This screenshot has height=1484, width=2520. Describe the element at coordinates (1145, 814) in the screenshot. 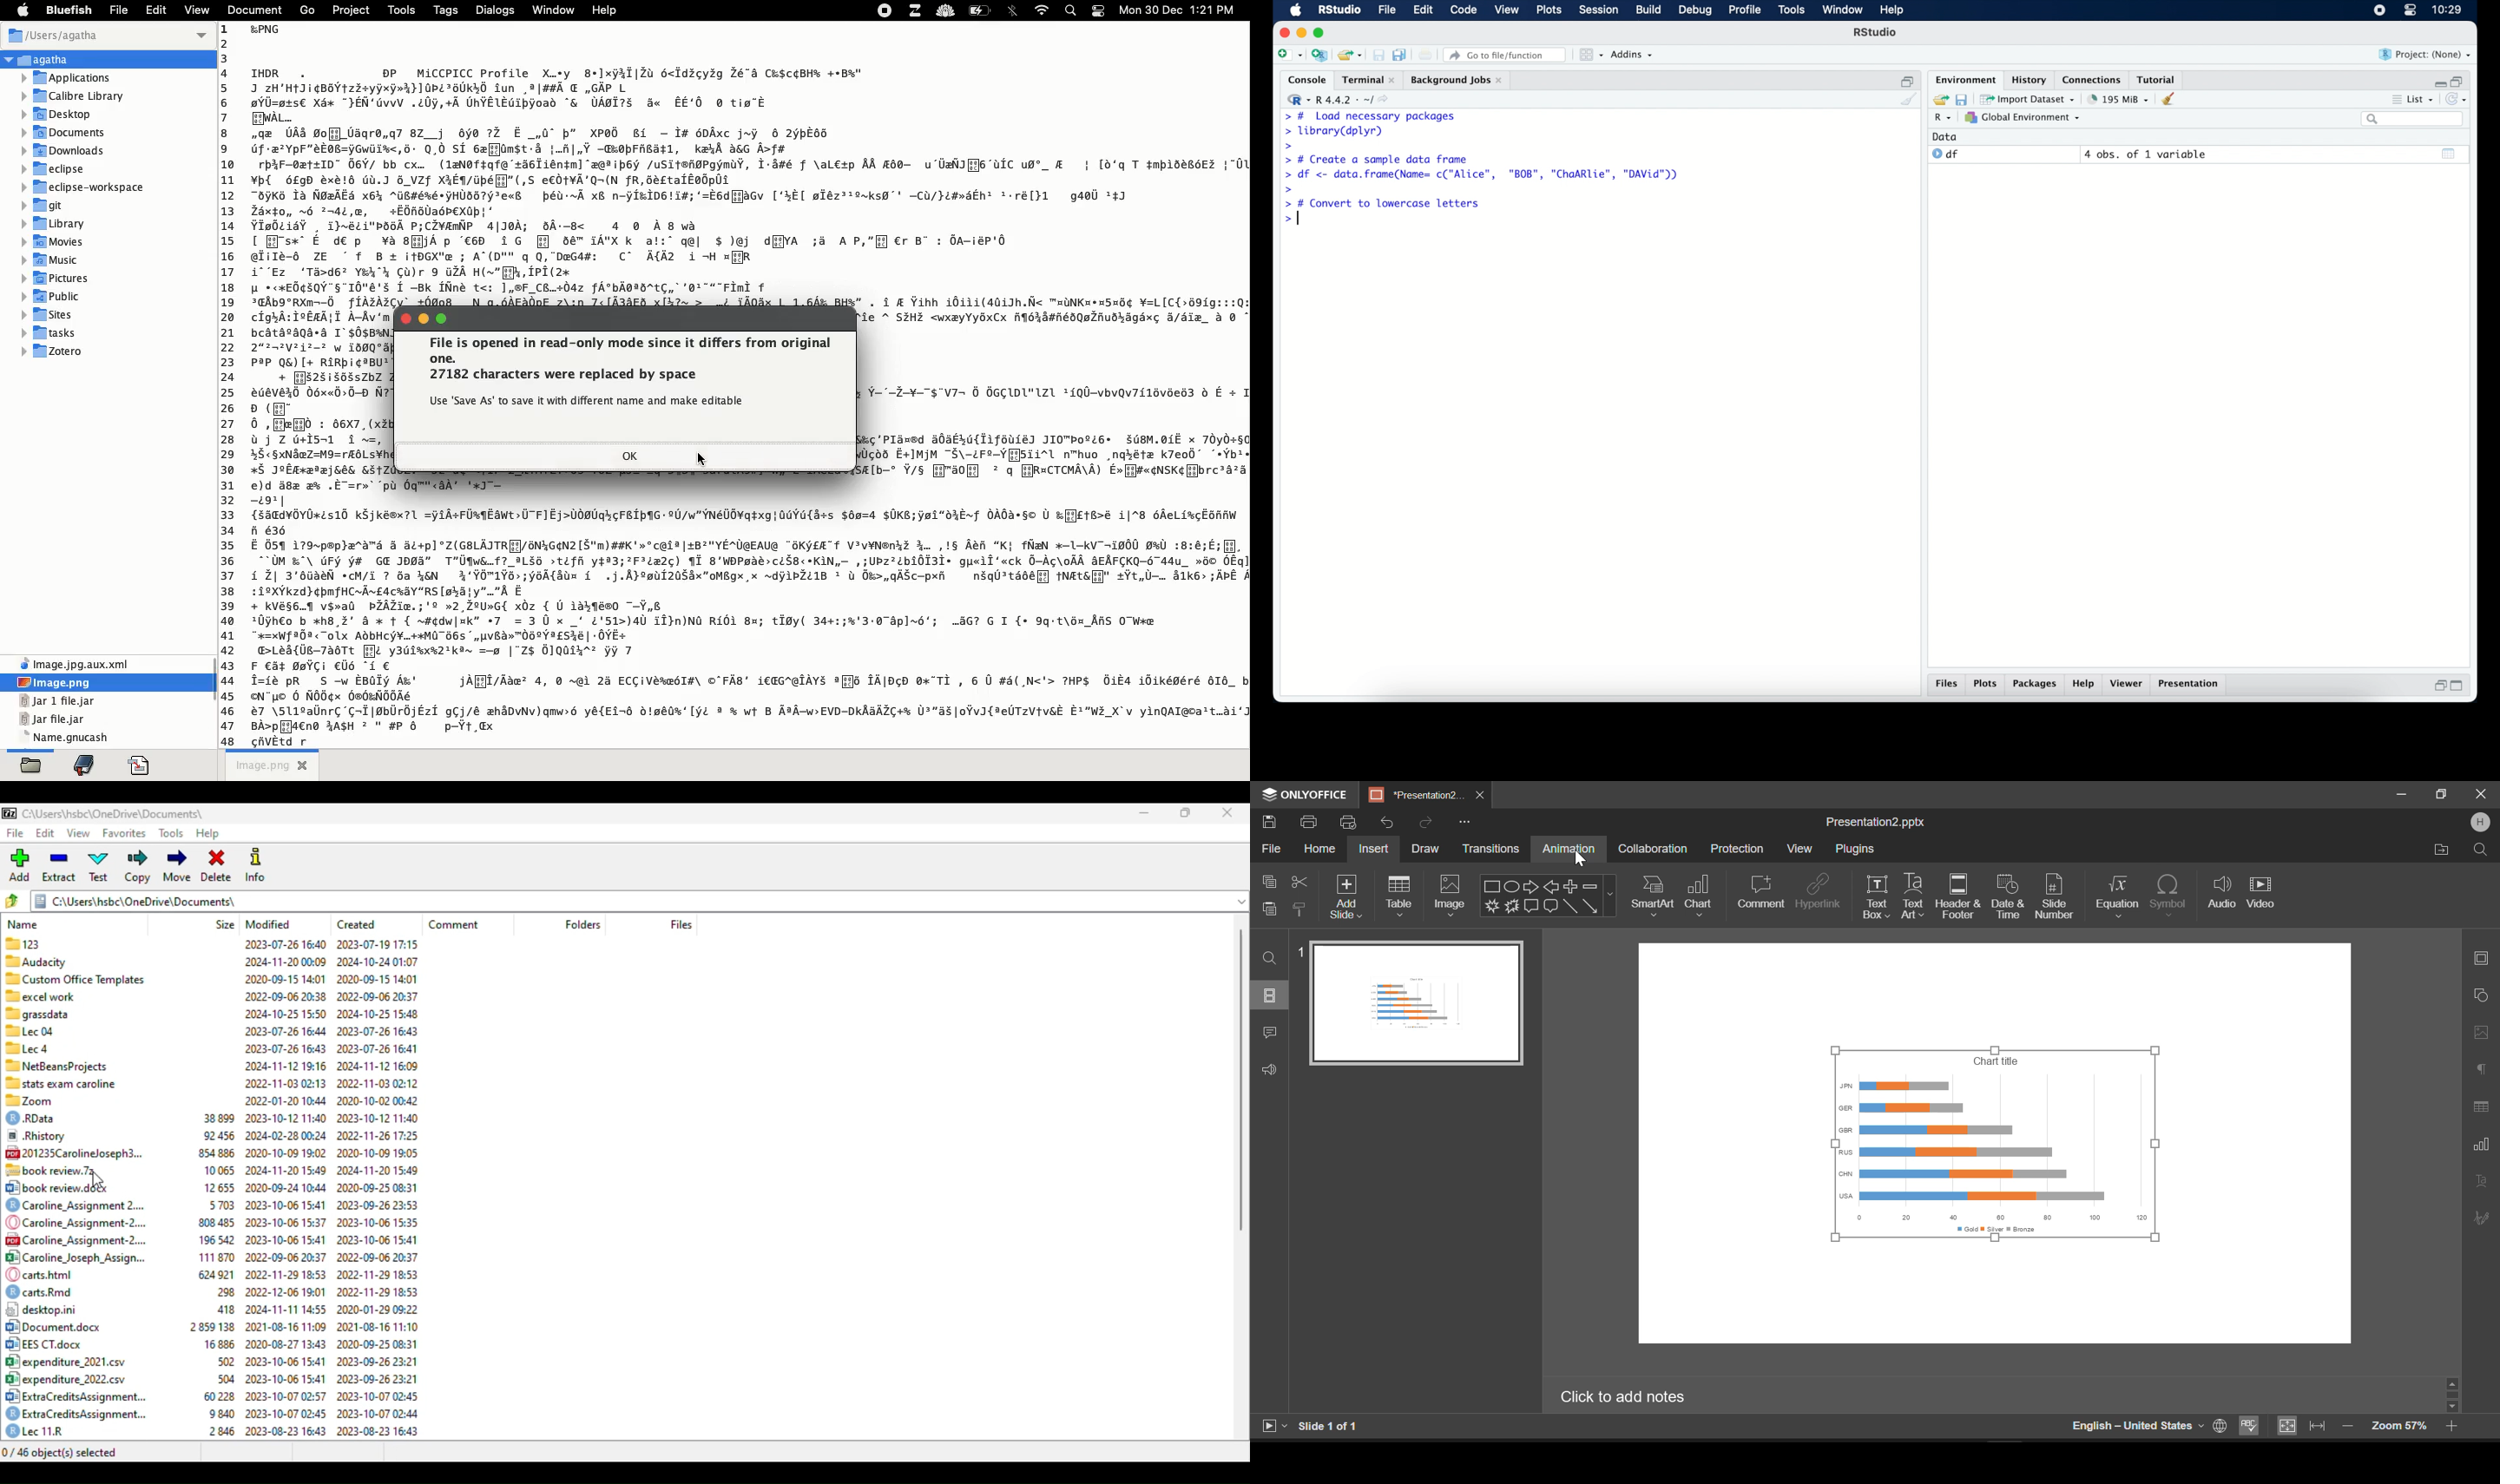

I see `minimize` at that location.